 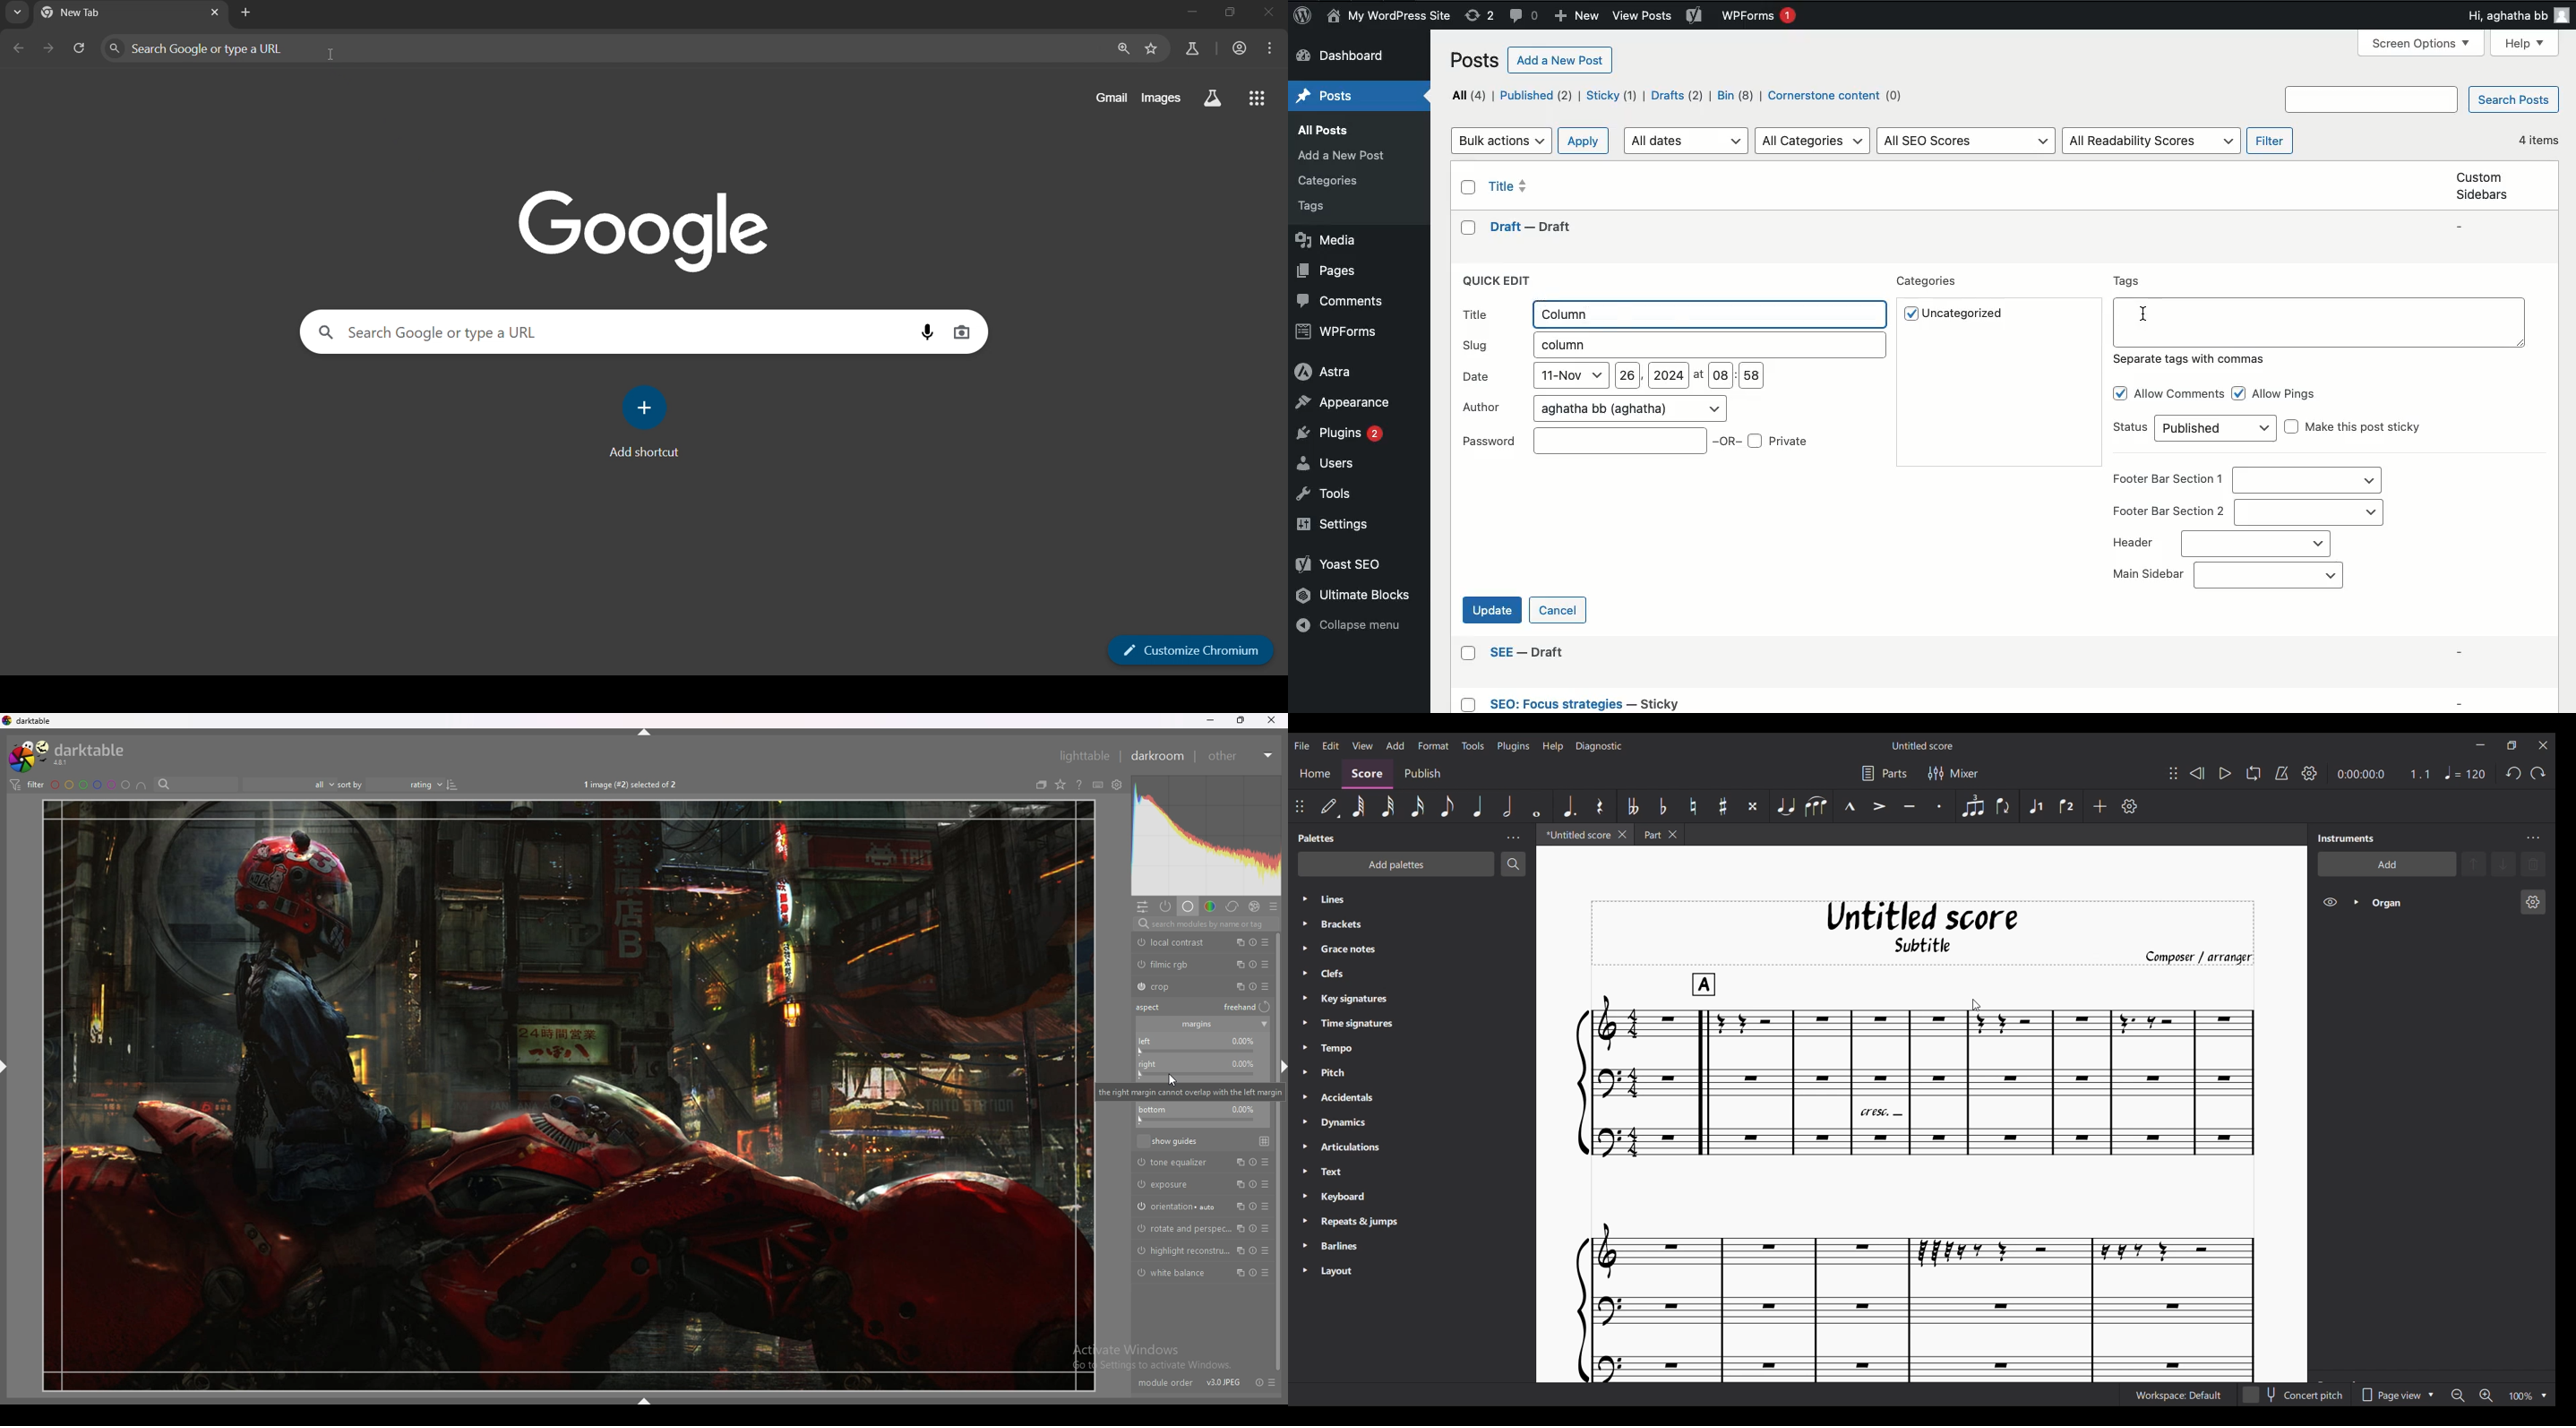 I want to click on change type of overlays, so click(x=1060, y=785).